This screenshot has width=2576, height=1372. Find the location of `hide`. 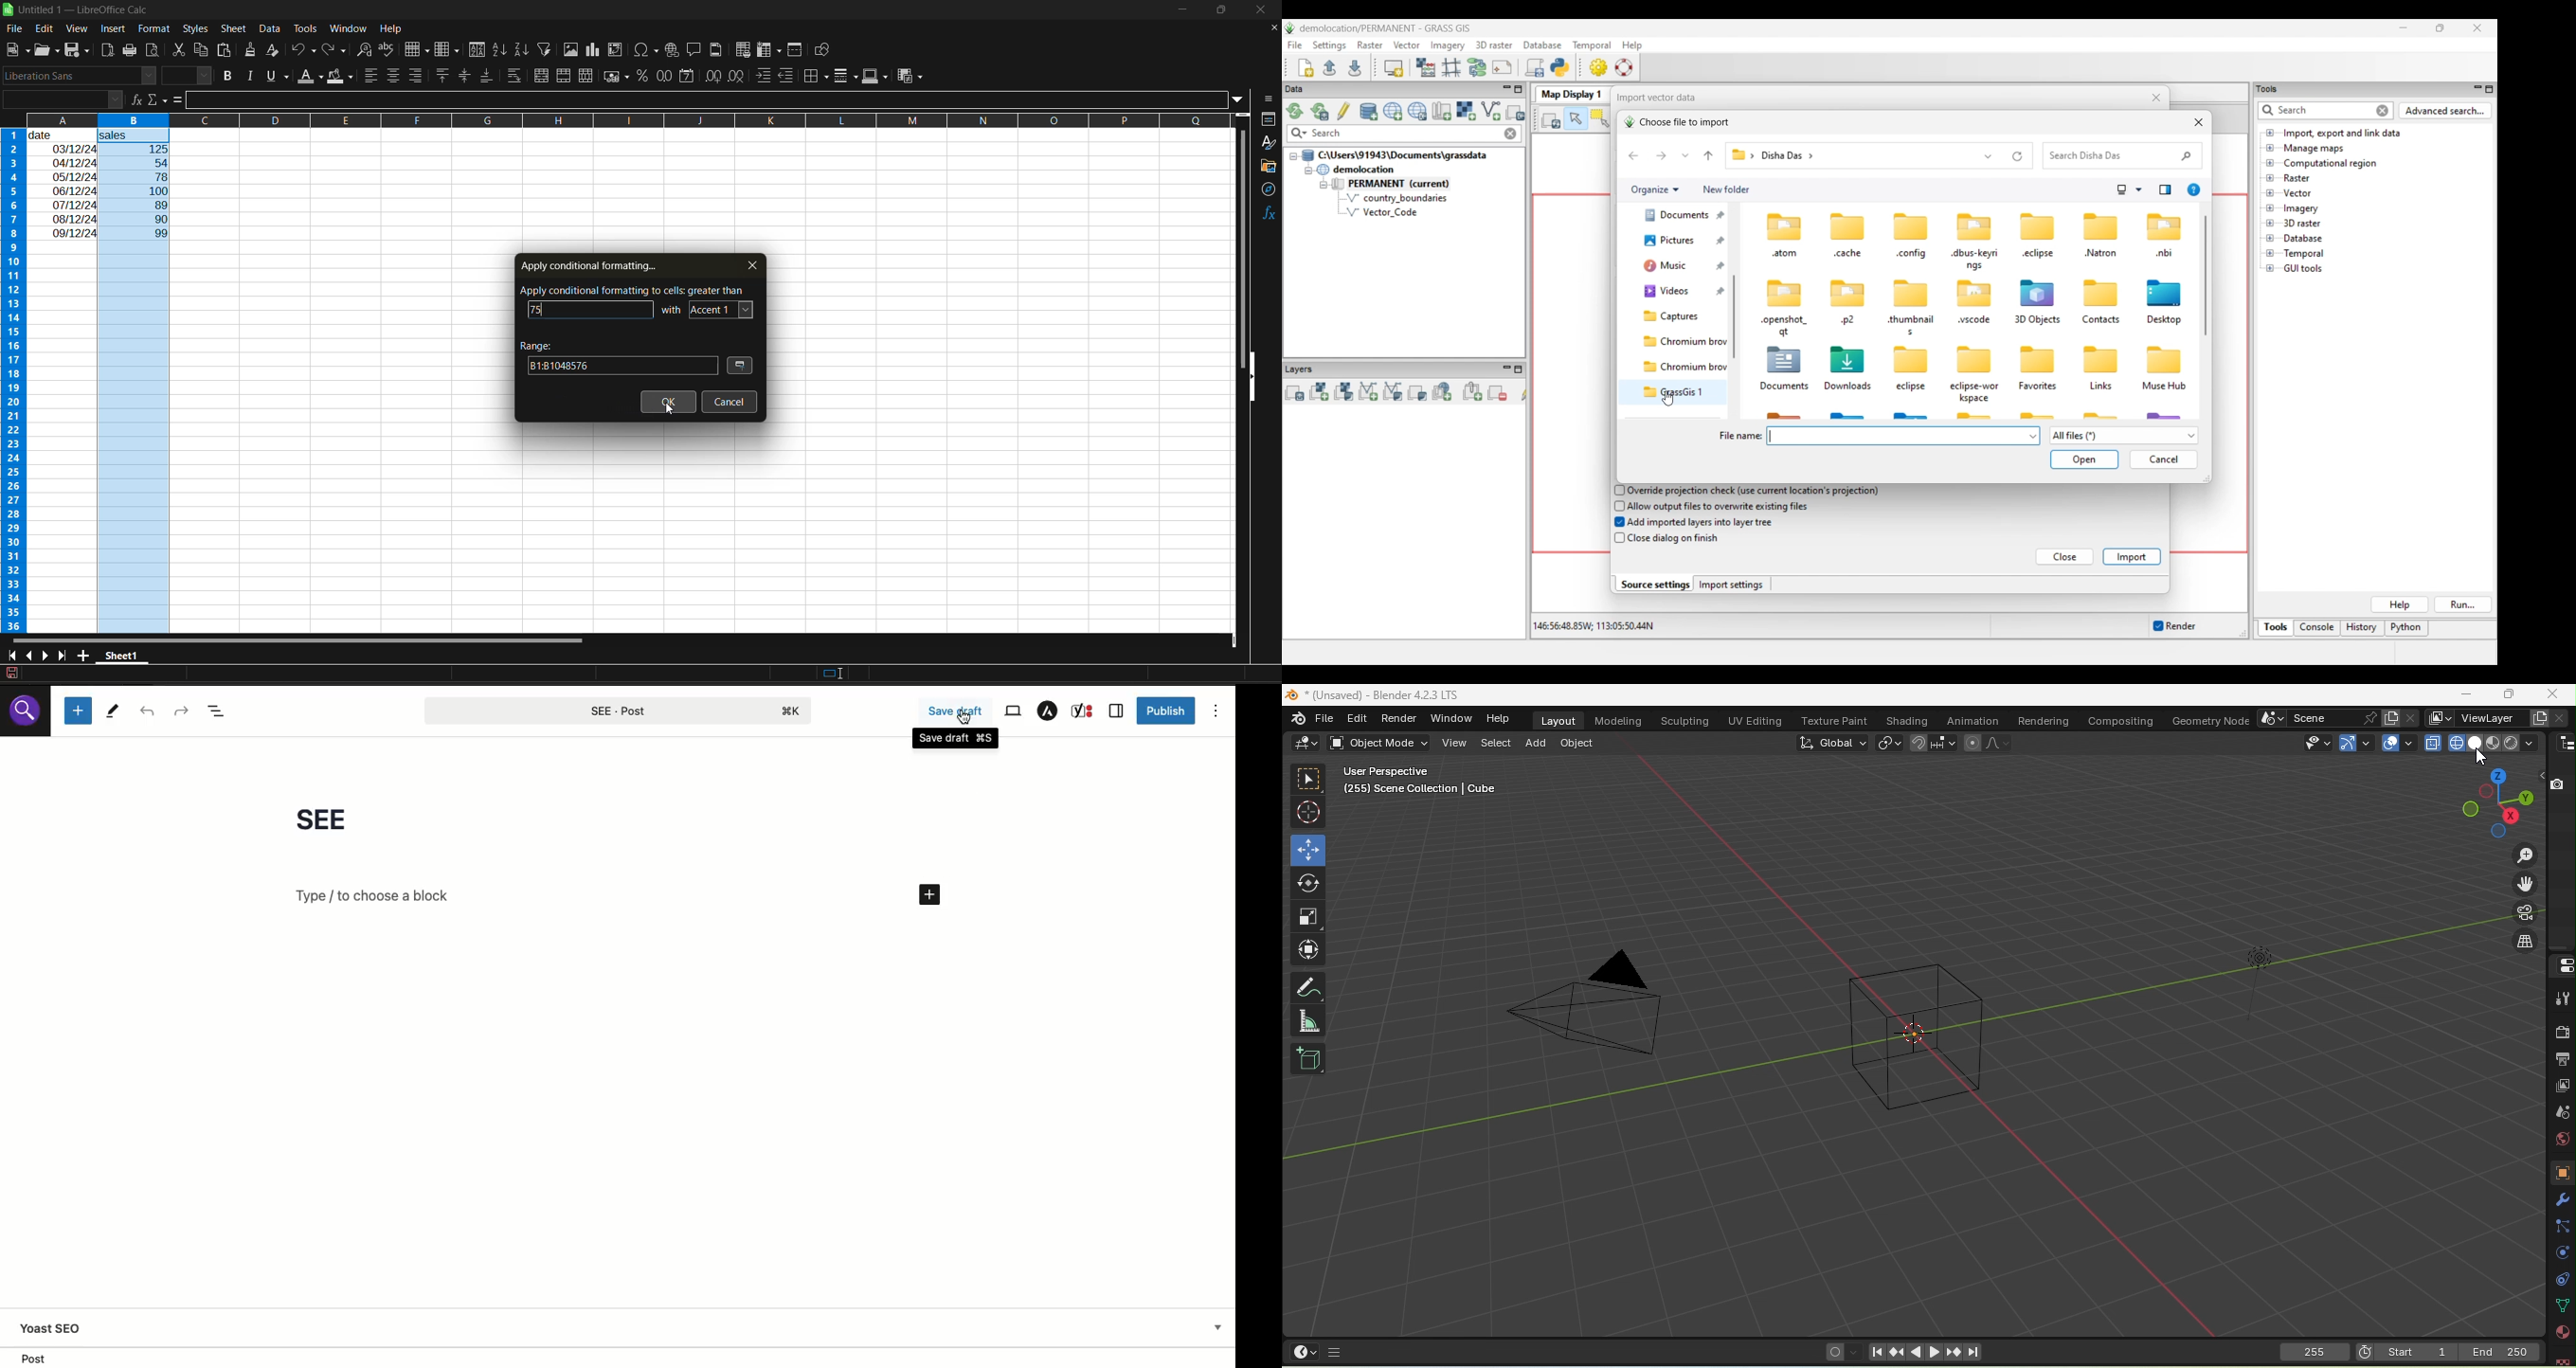

hide is located at coordinates (1254, 377).